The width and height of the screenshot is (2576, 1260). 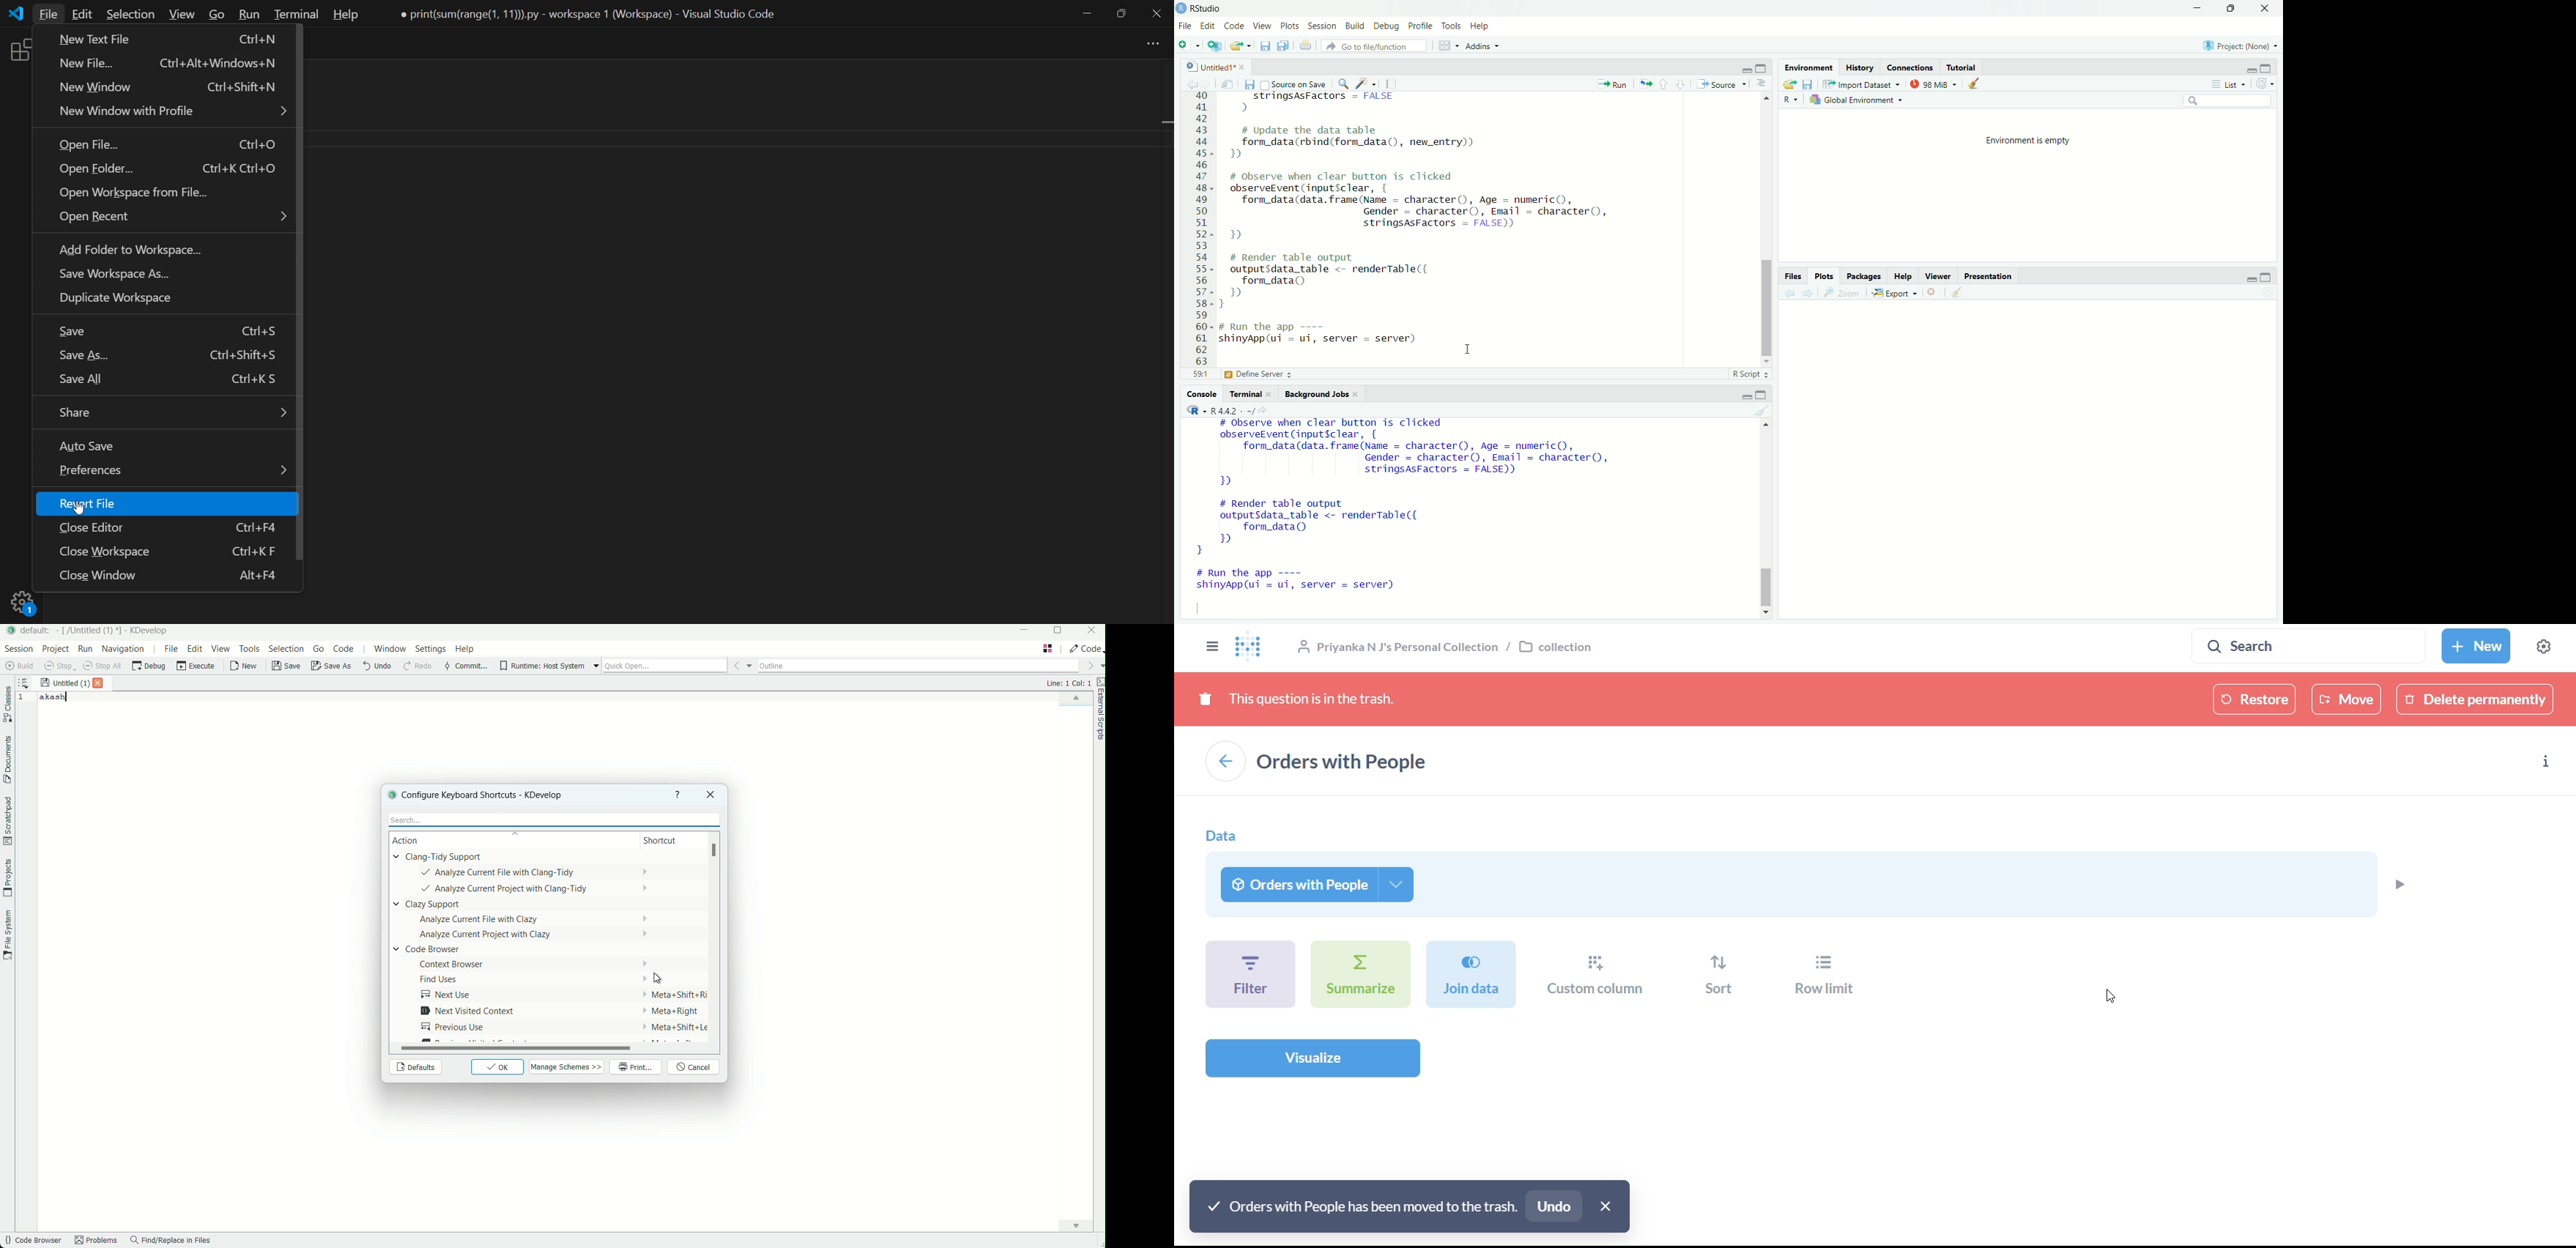 I want to click on Edit, so click(x=81, y=14).